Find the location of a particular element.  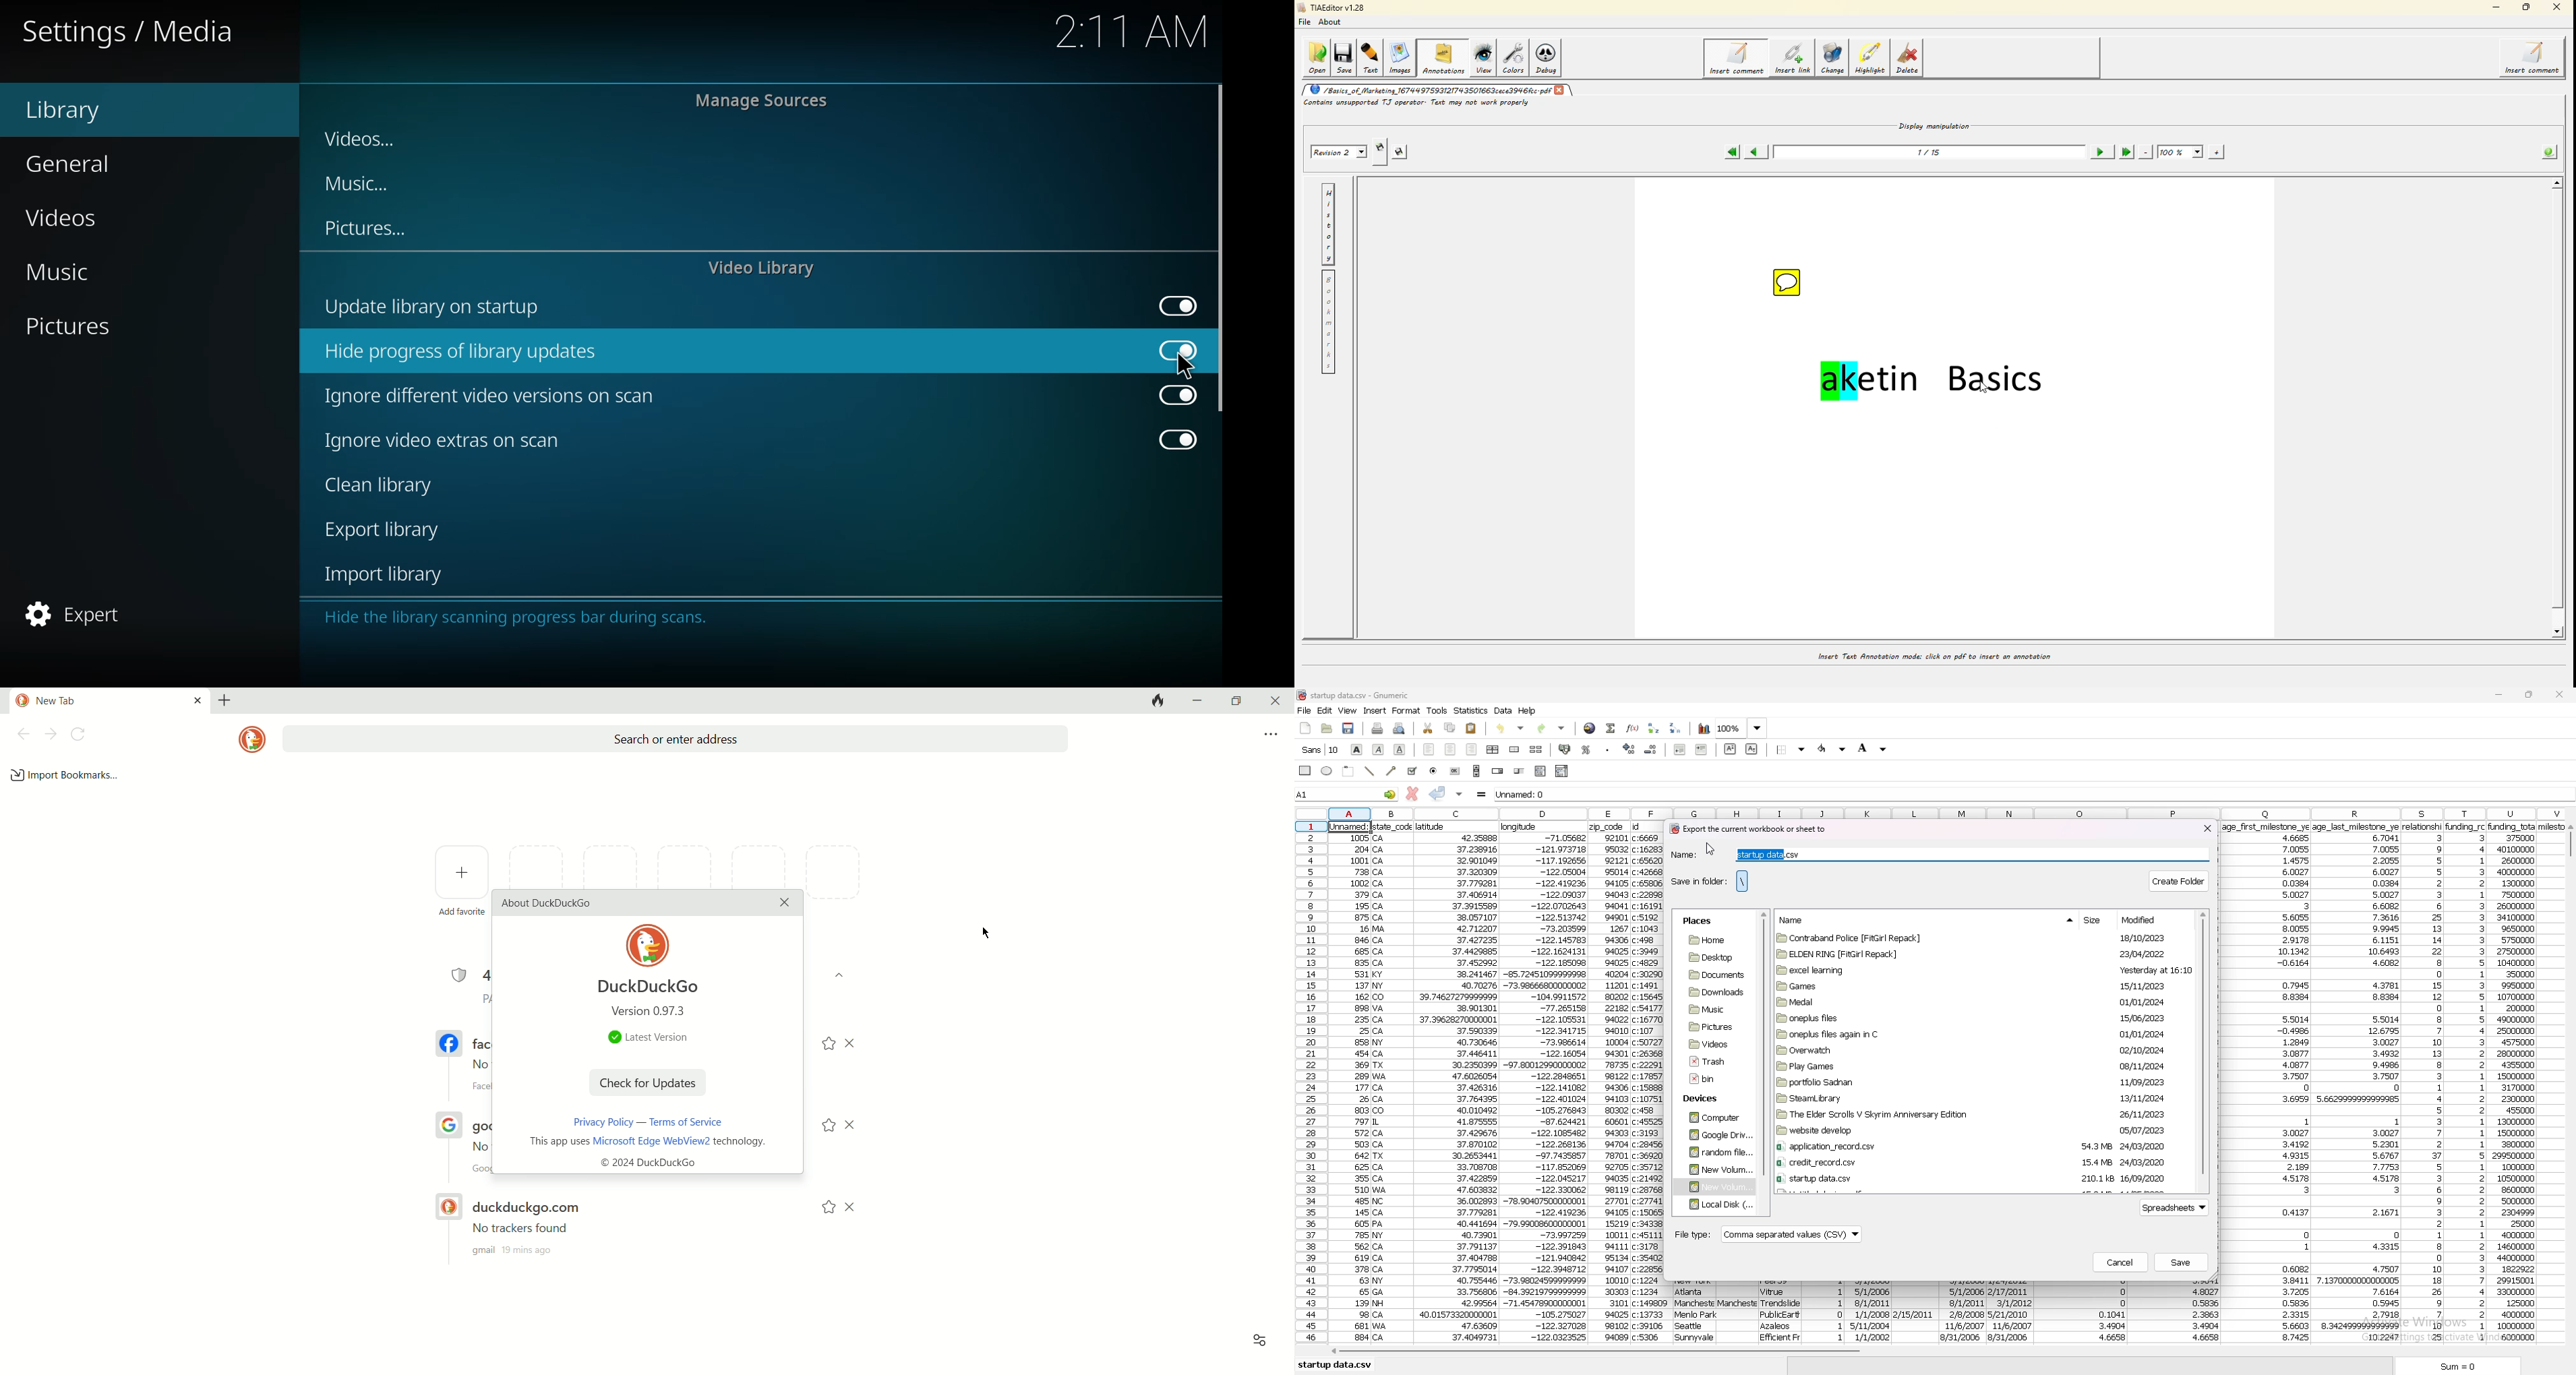

data is located at coordinates (1610, 1083).